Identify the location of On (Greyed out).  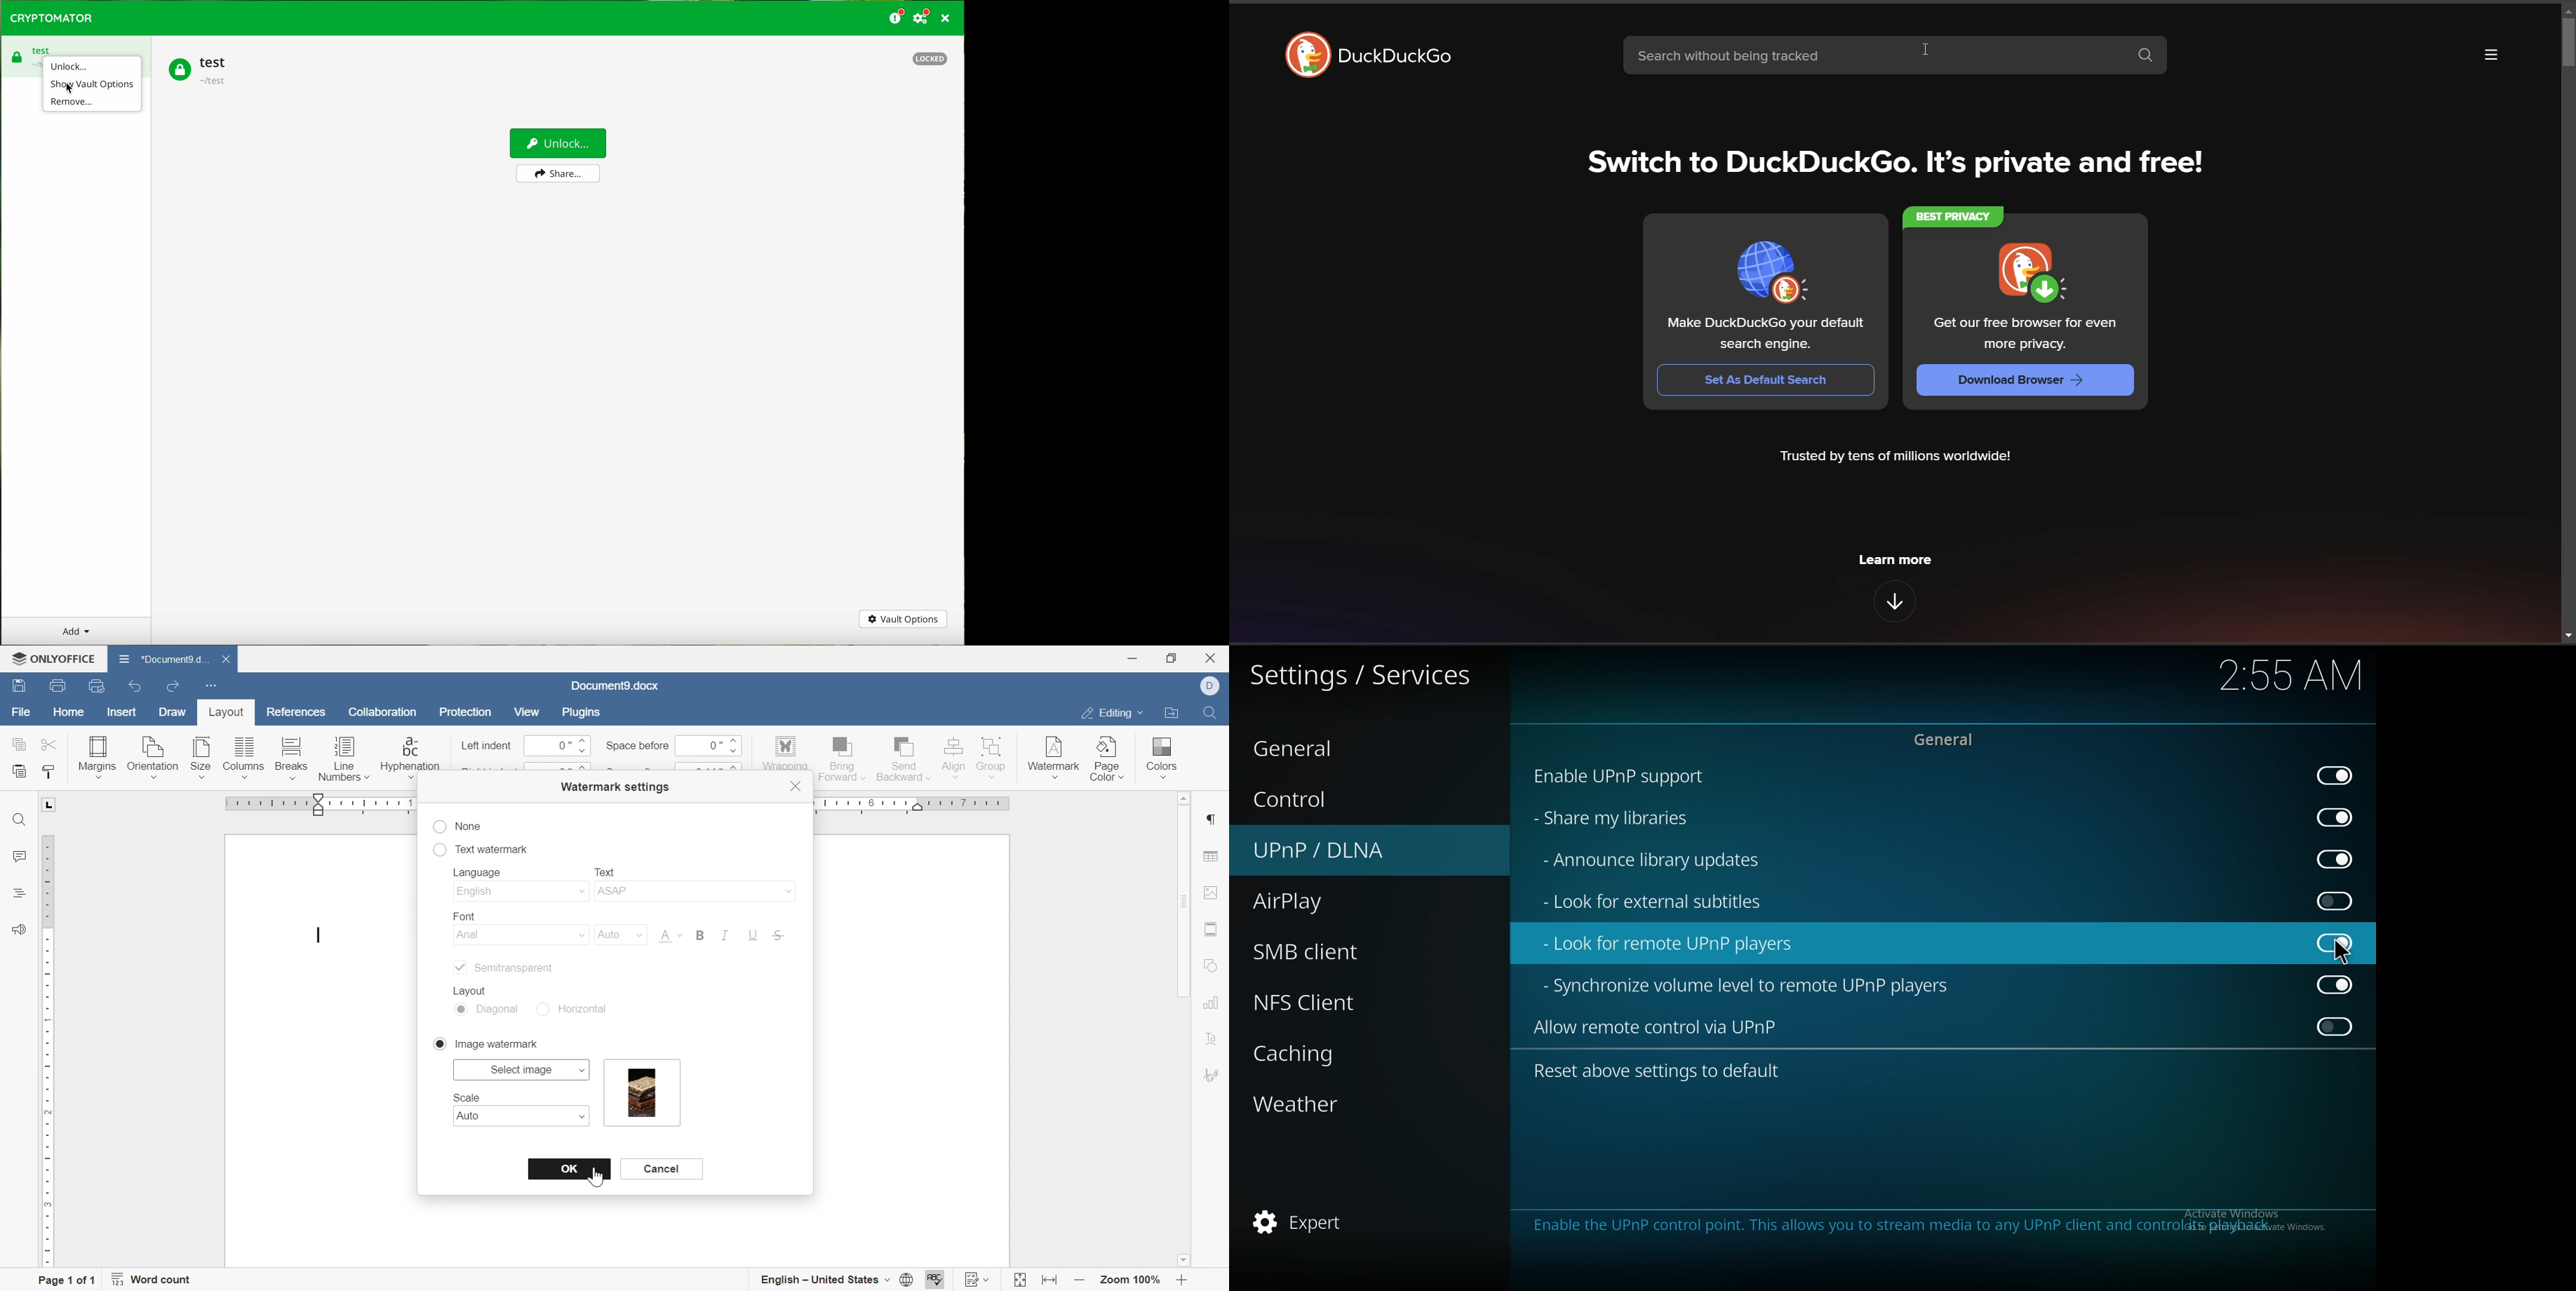
(2336, 984).